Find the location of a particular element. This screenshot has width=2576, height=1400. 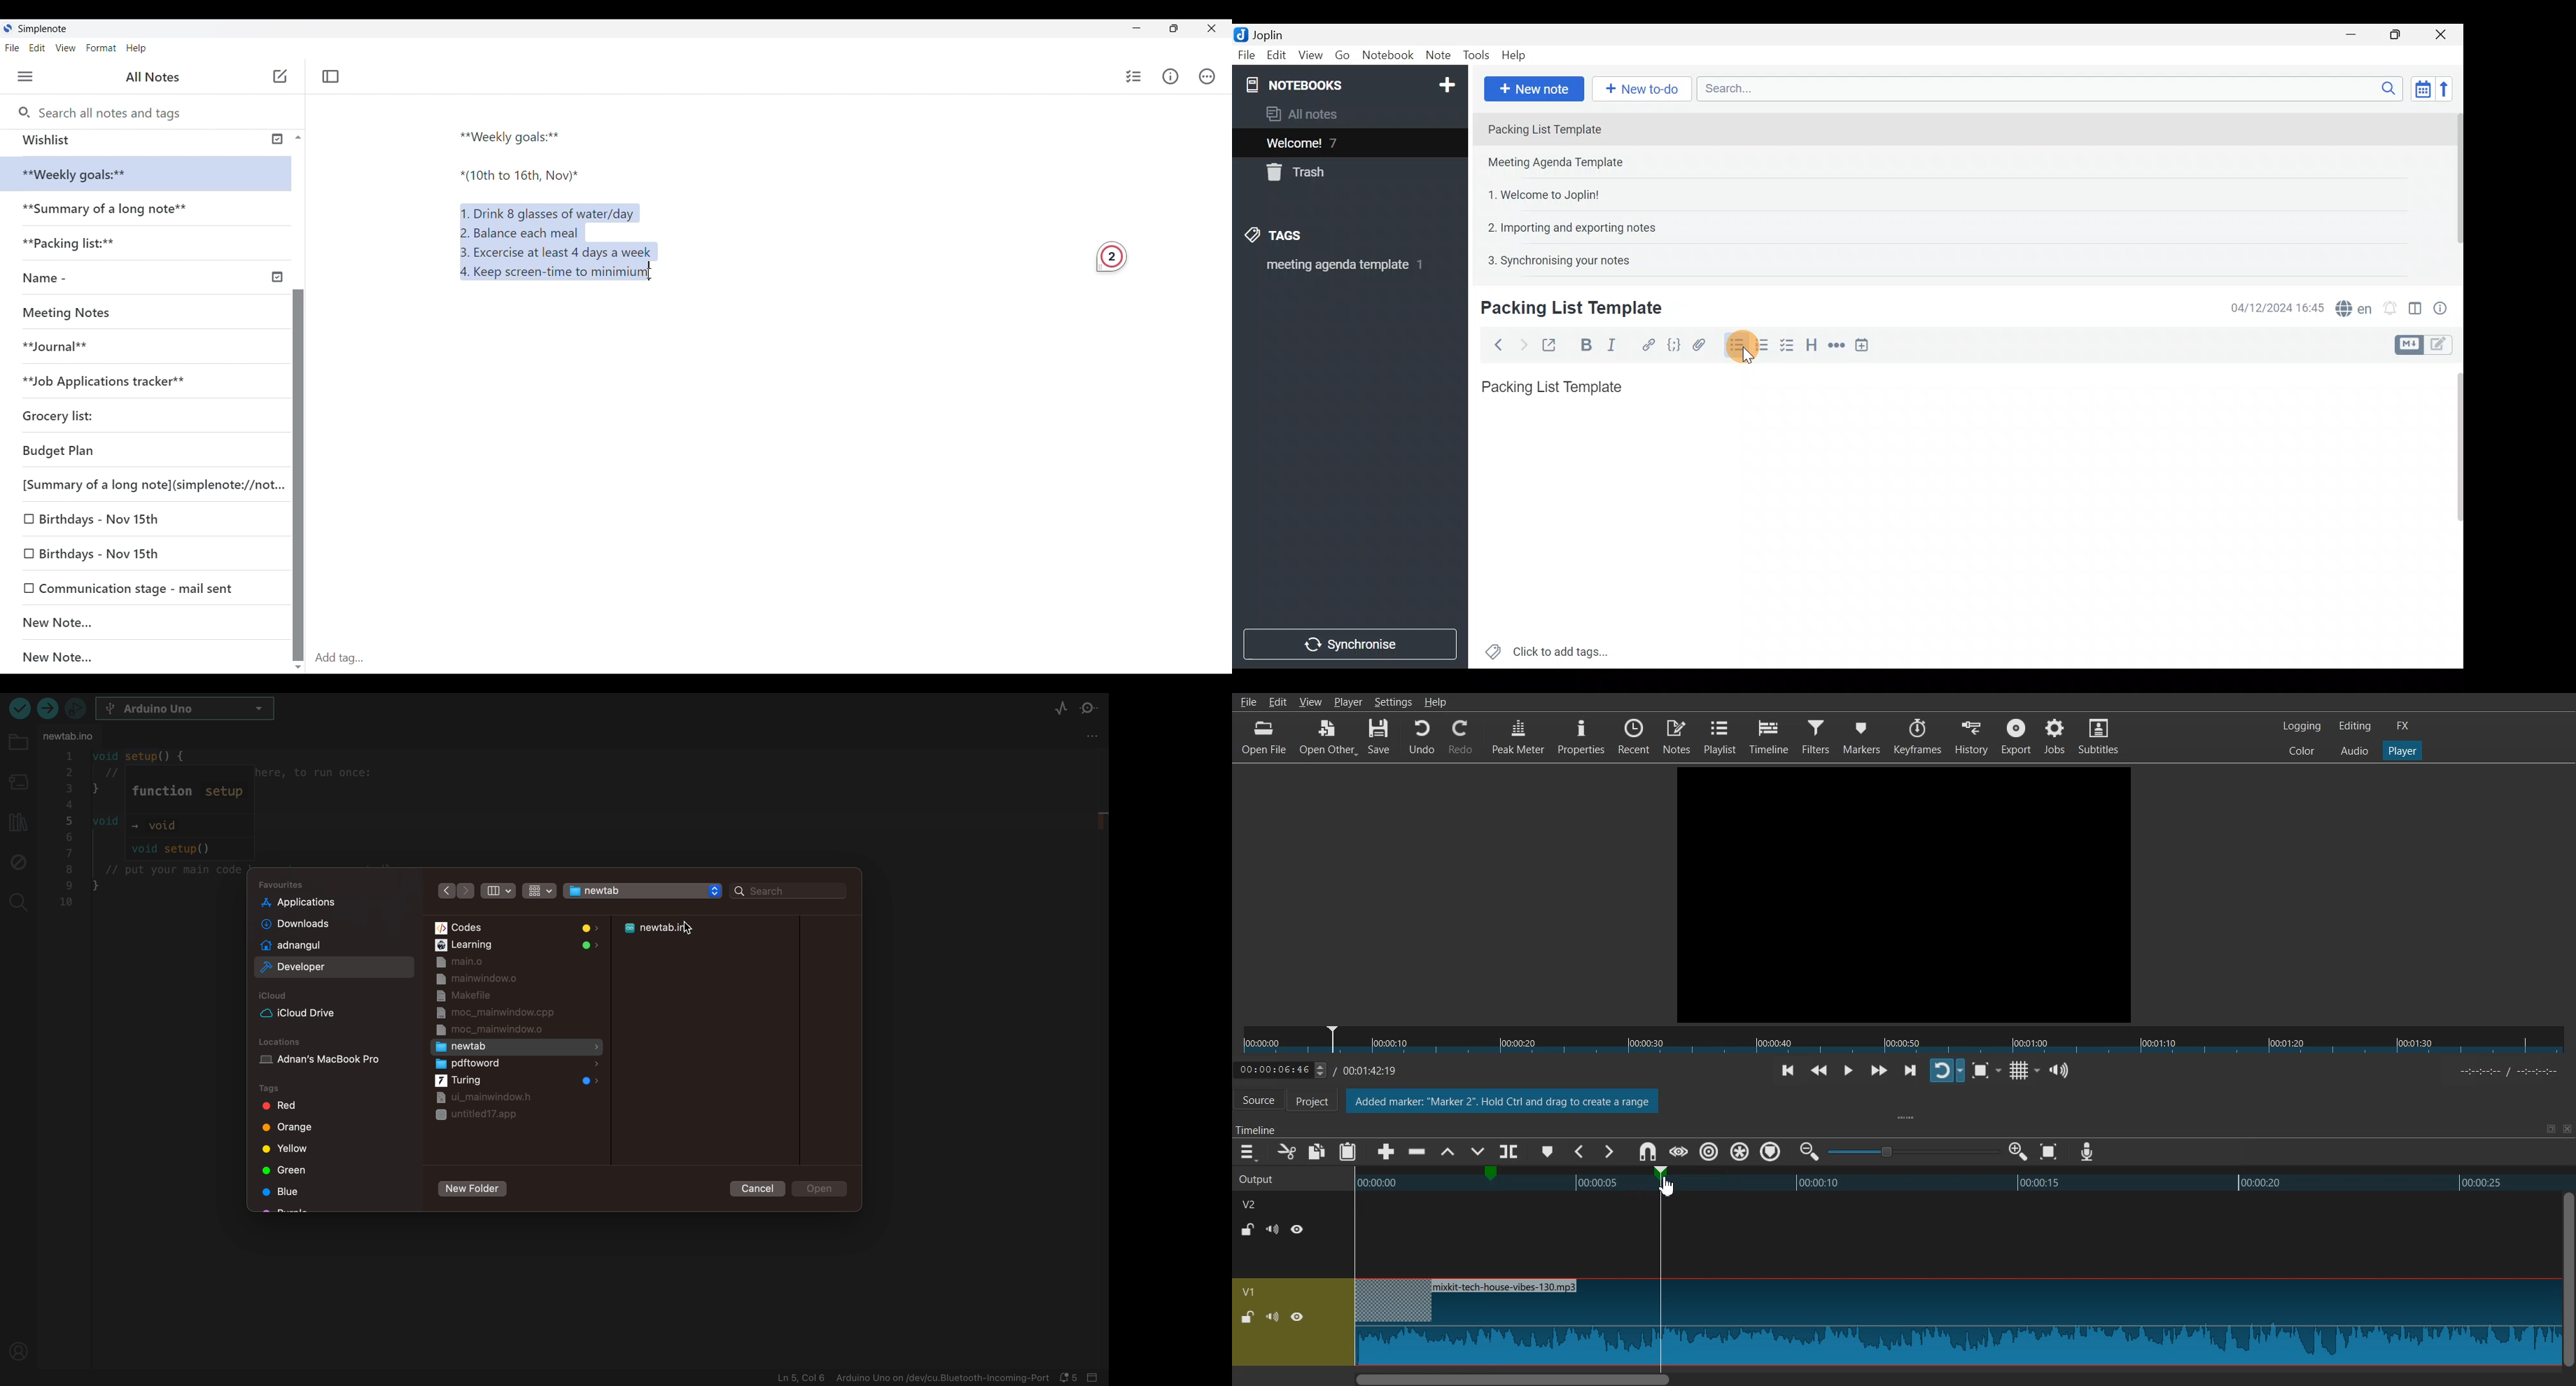

Checkbox is located at coordinates (1791, 348).